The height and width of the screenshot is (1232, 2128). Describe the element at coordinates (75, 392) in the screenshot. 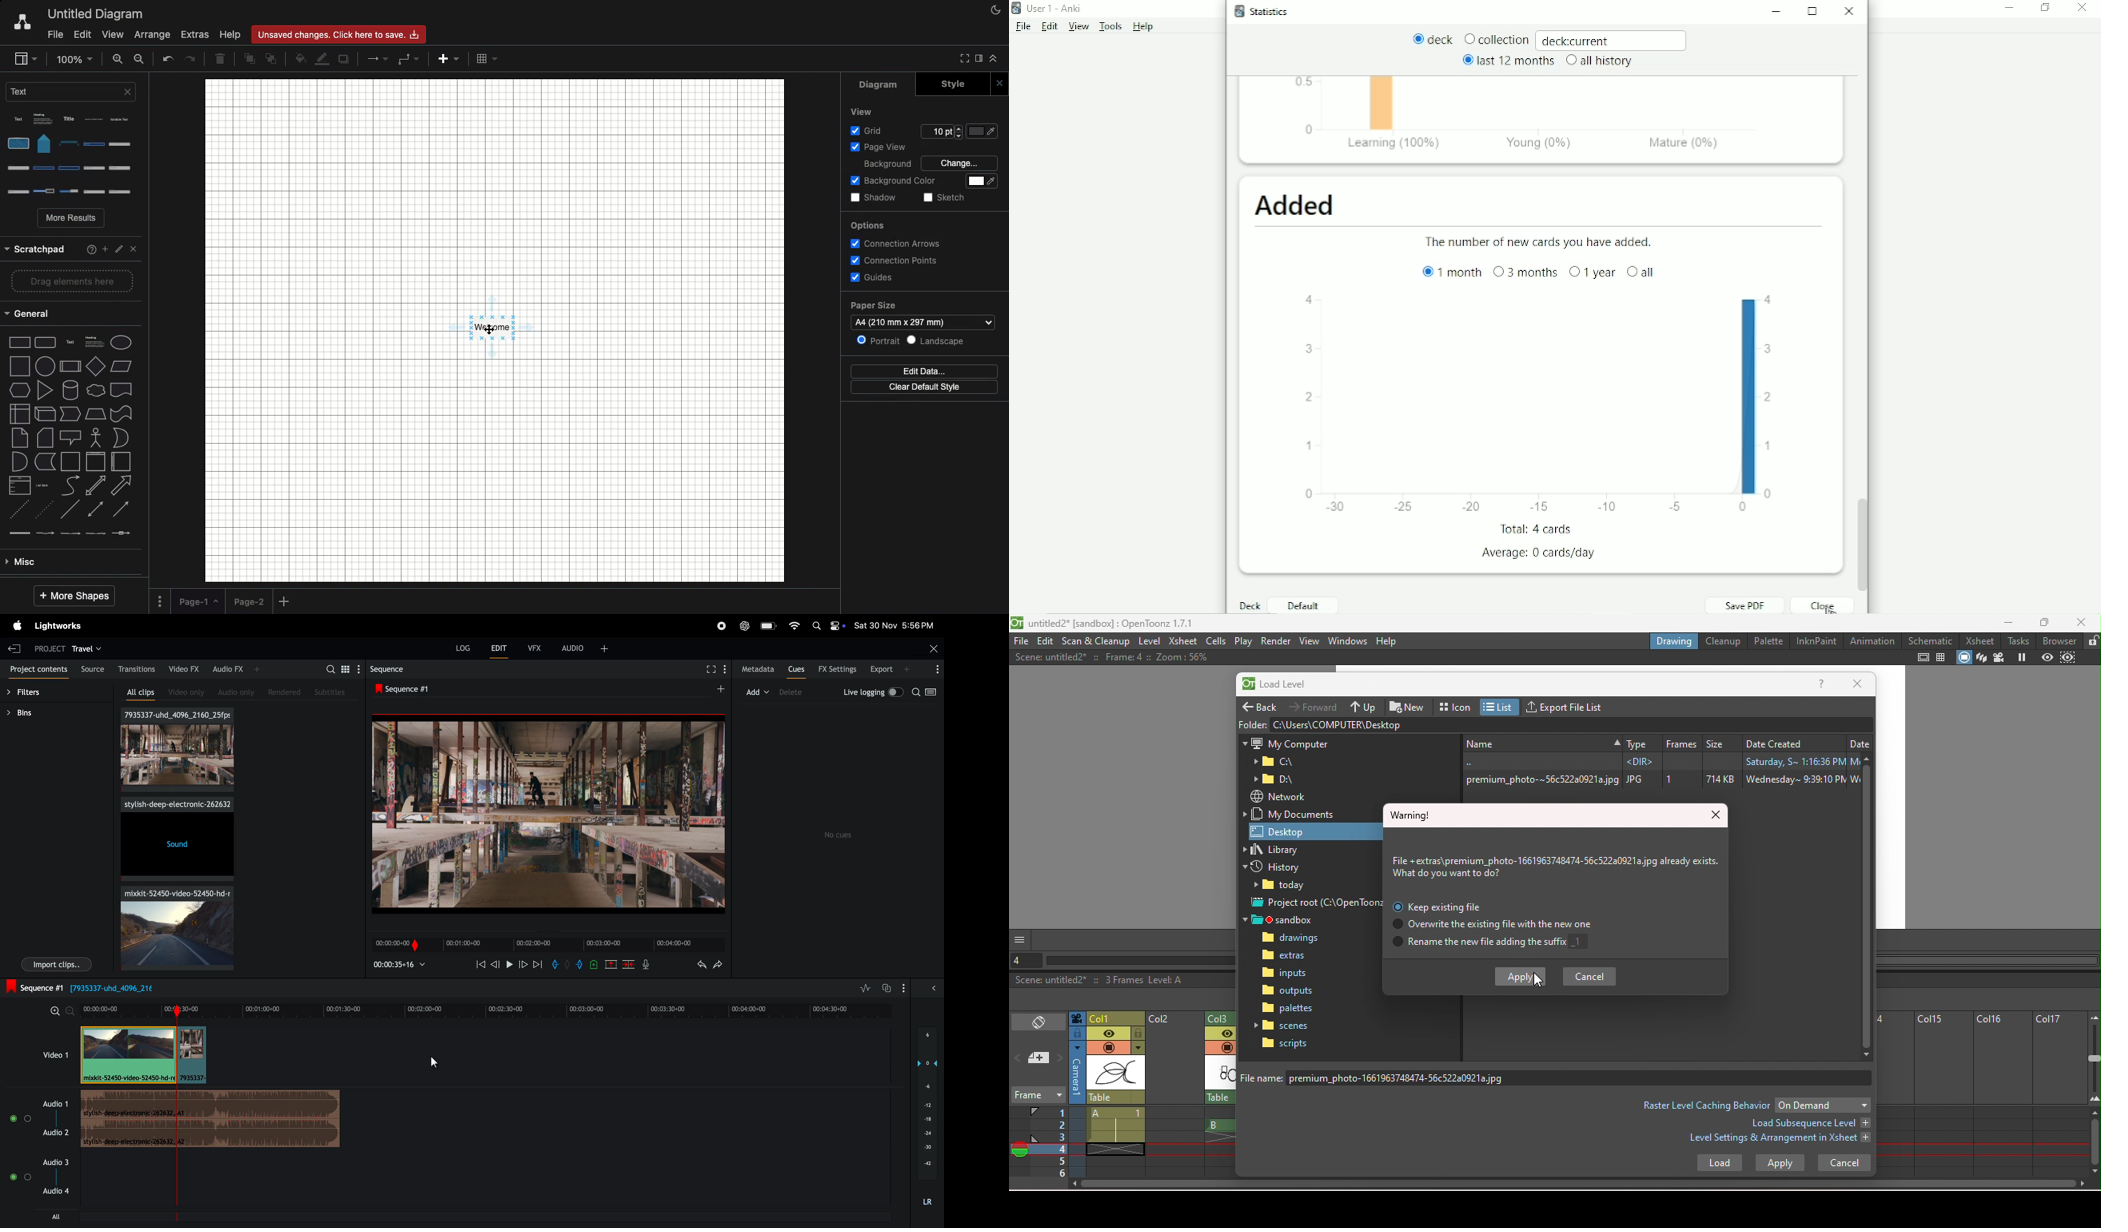

I see `type of arrow` at that location.